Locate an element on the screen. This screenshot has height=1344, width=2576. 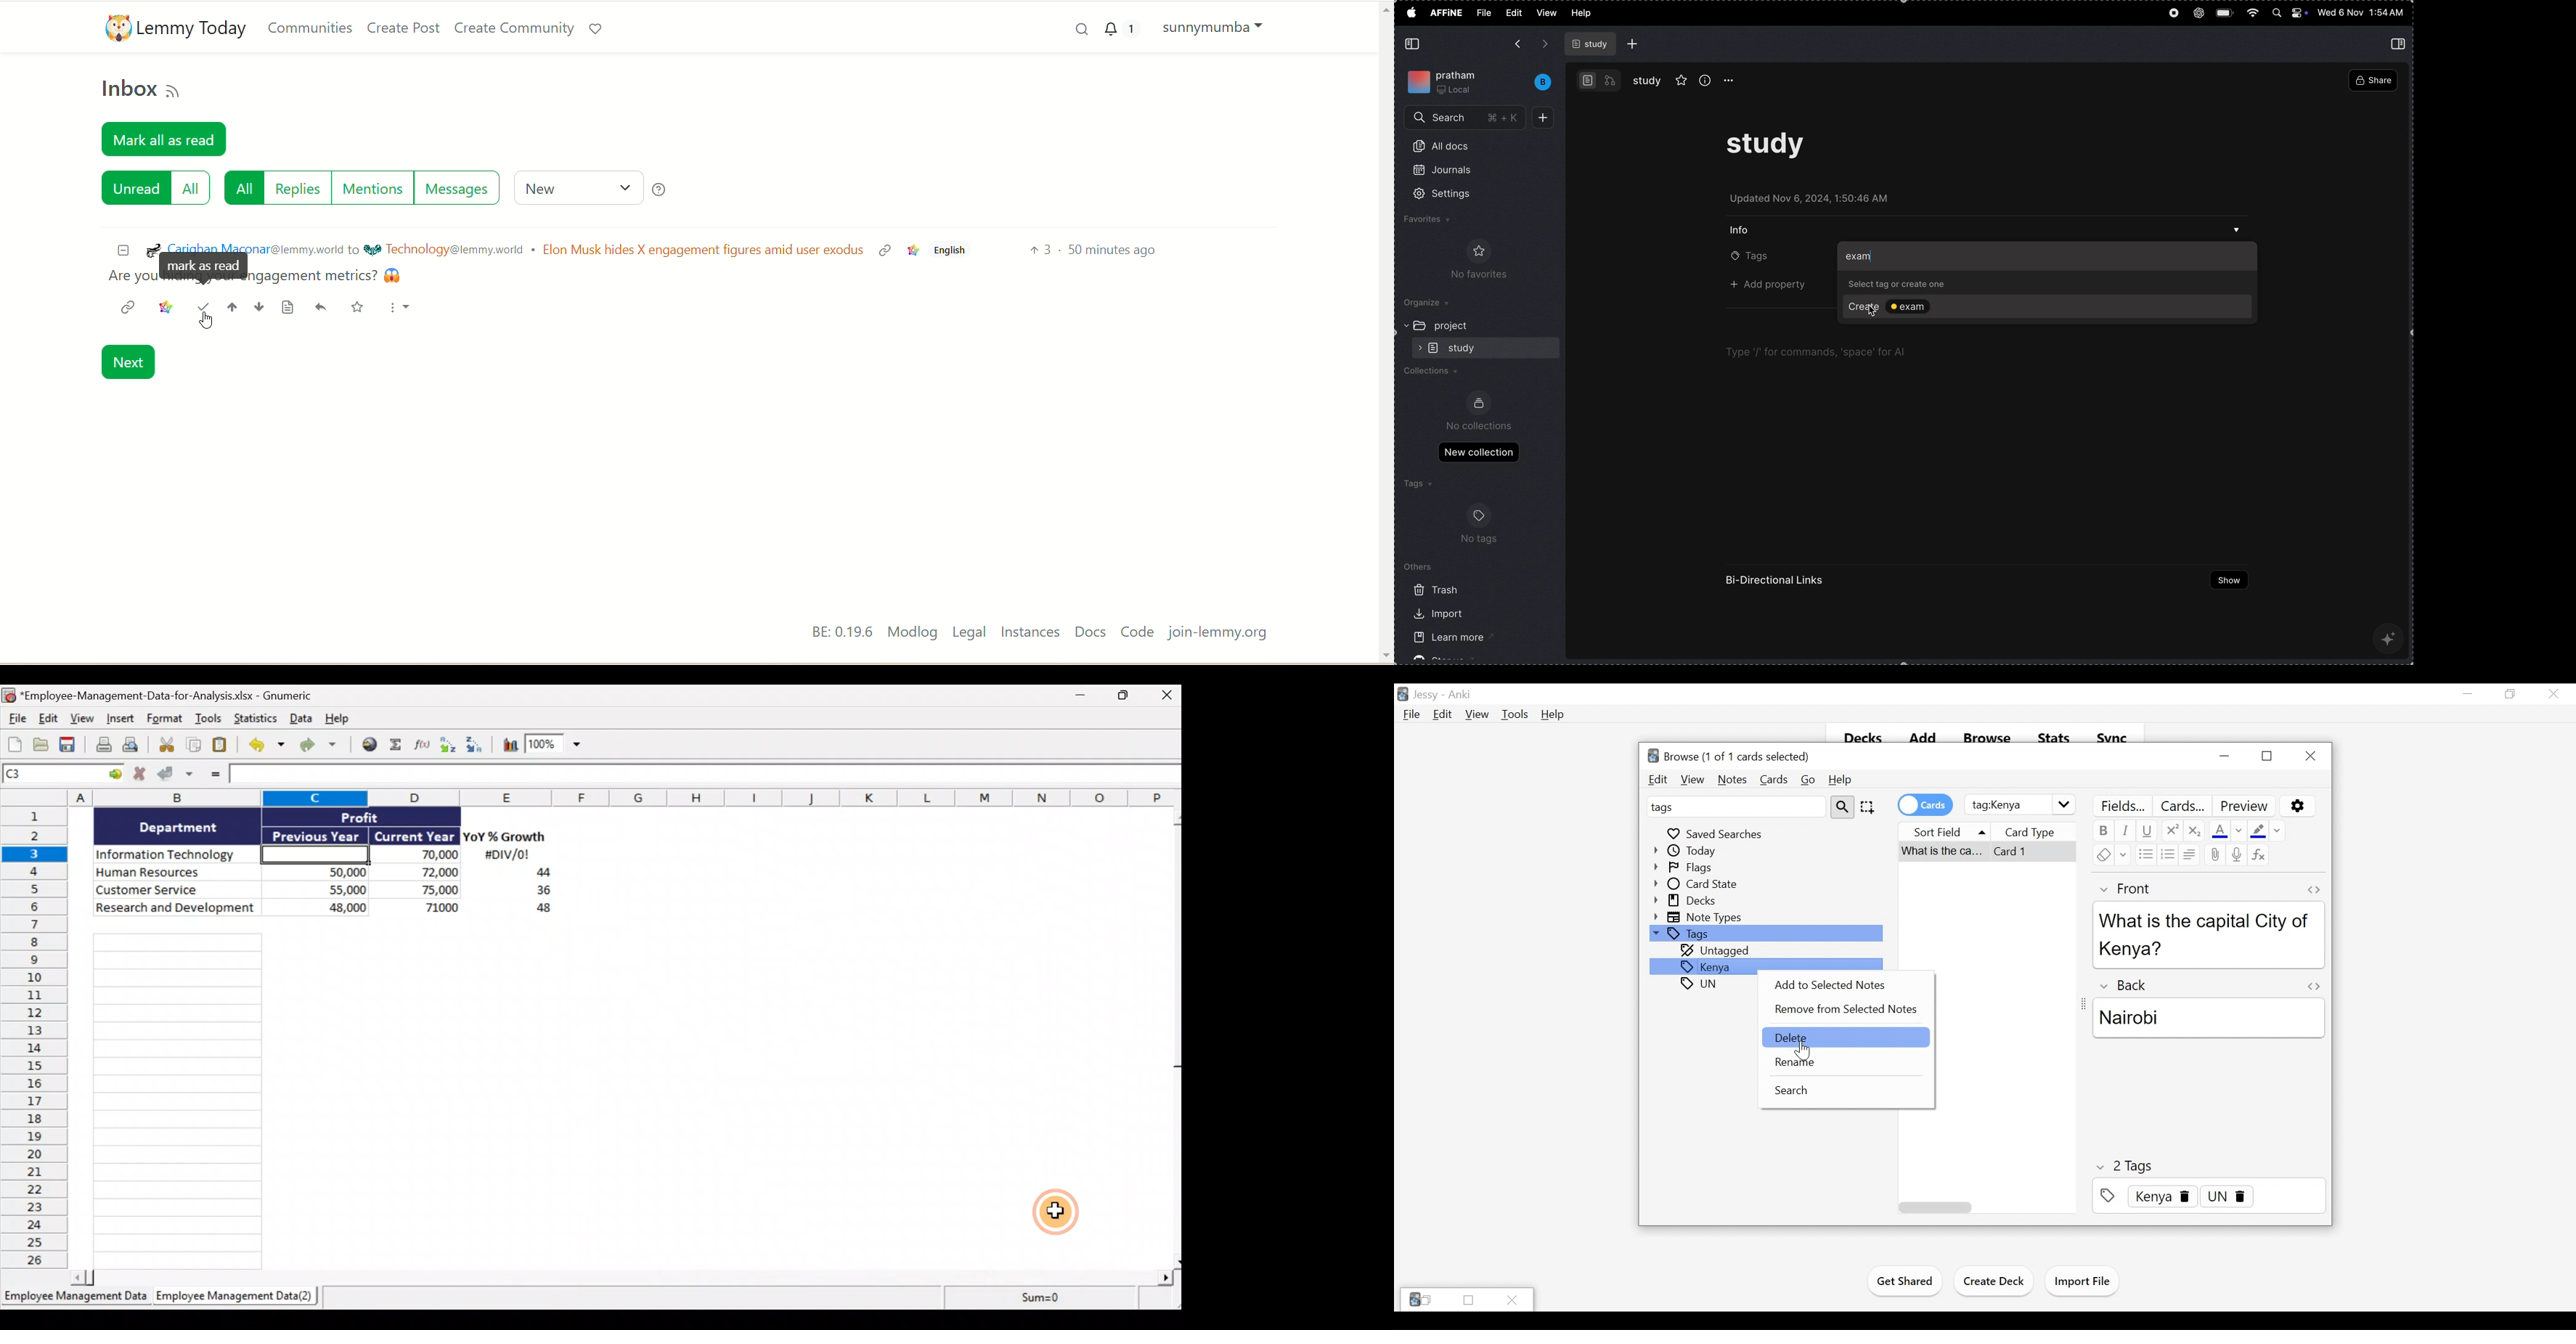
File is located at coordinates (1409, 715).